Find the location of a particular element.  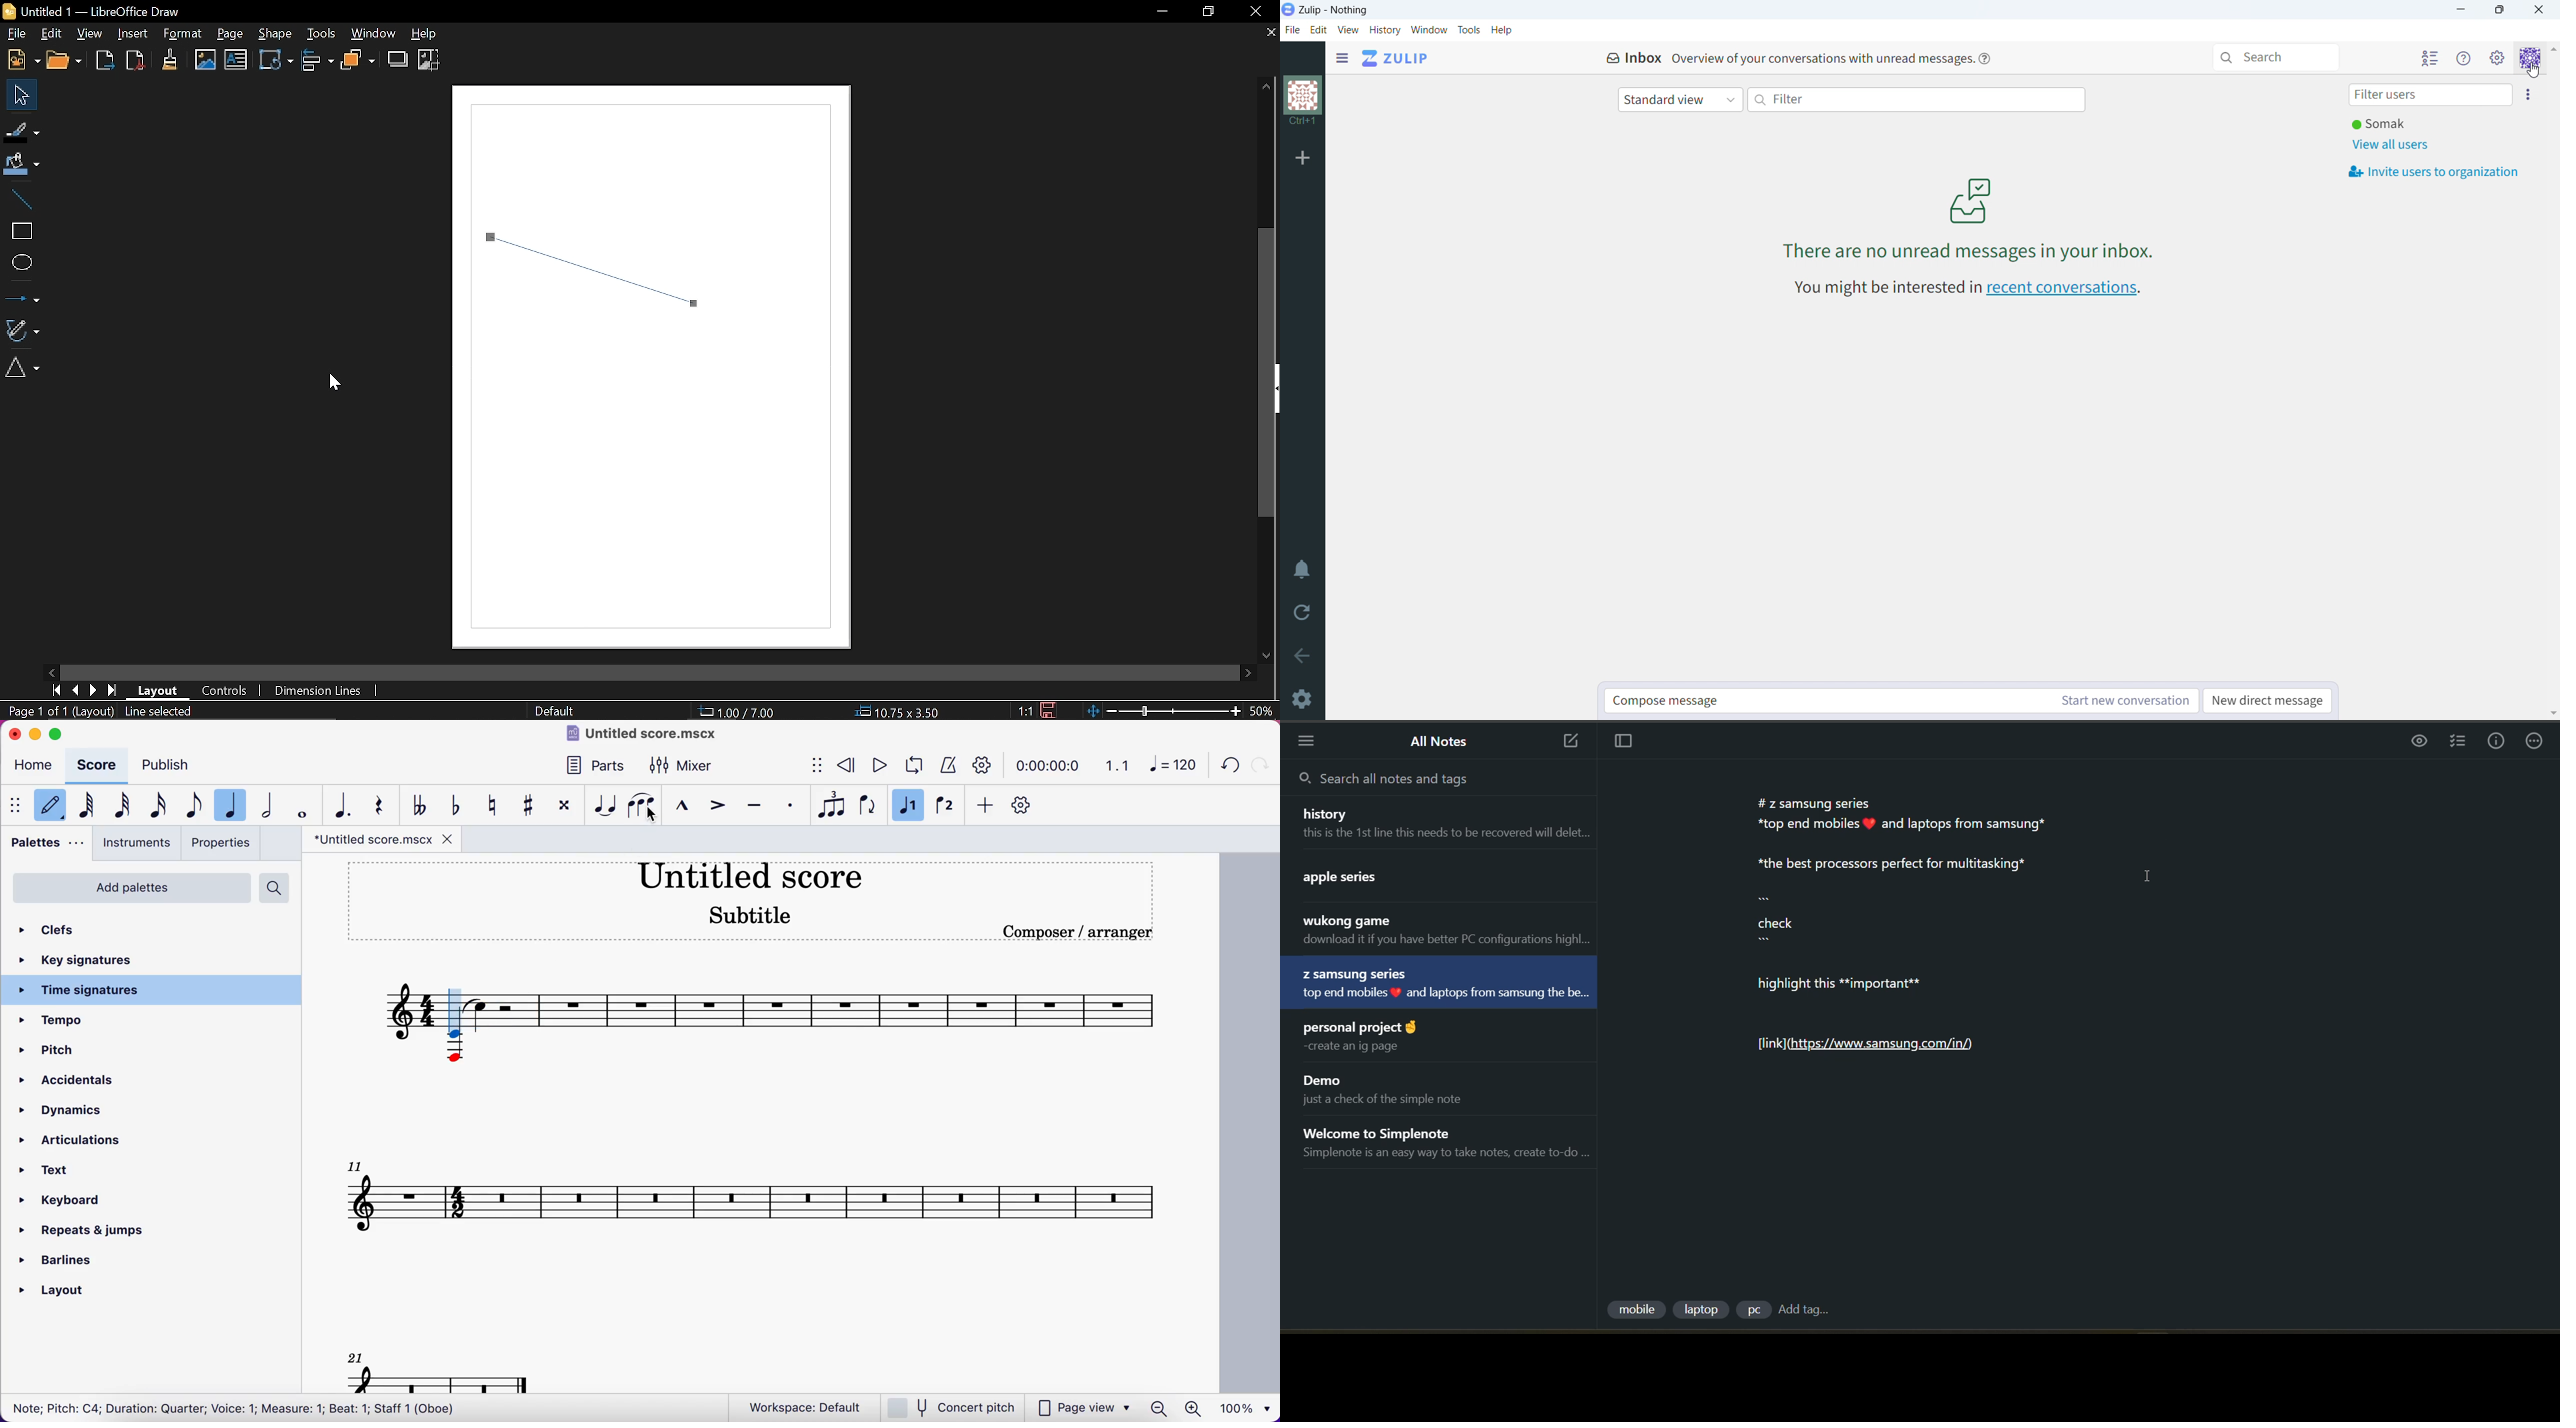

tenuto is located at coordinates (754, 807).